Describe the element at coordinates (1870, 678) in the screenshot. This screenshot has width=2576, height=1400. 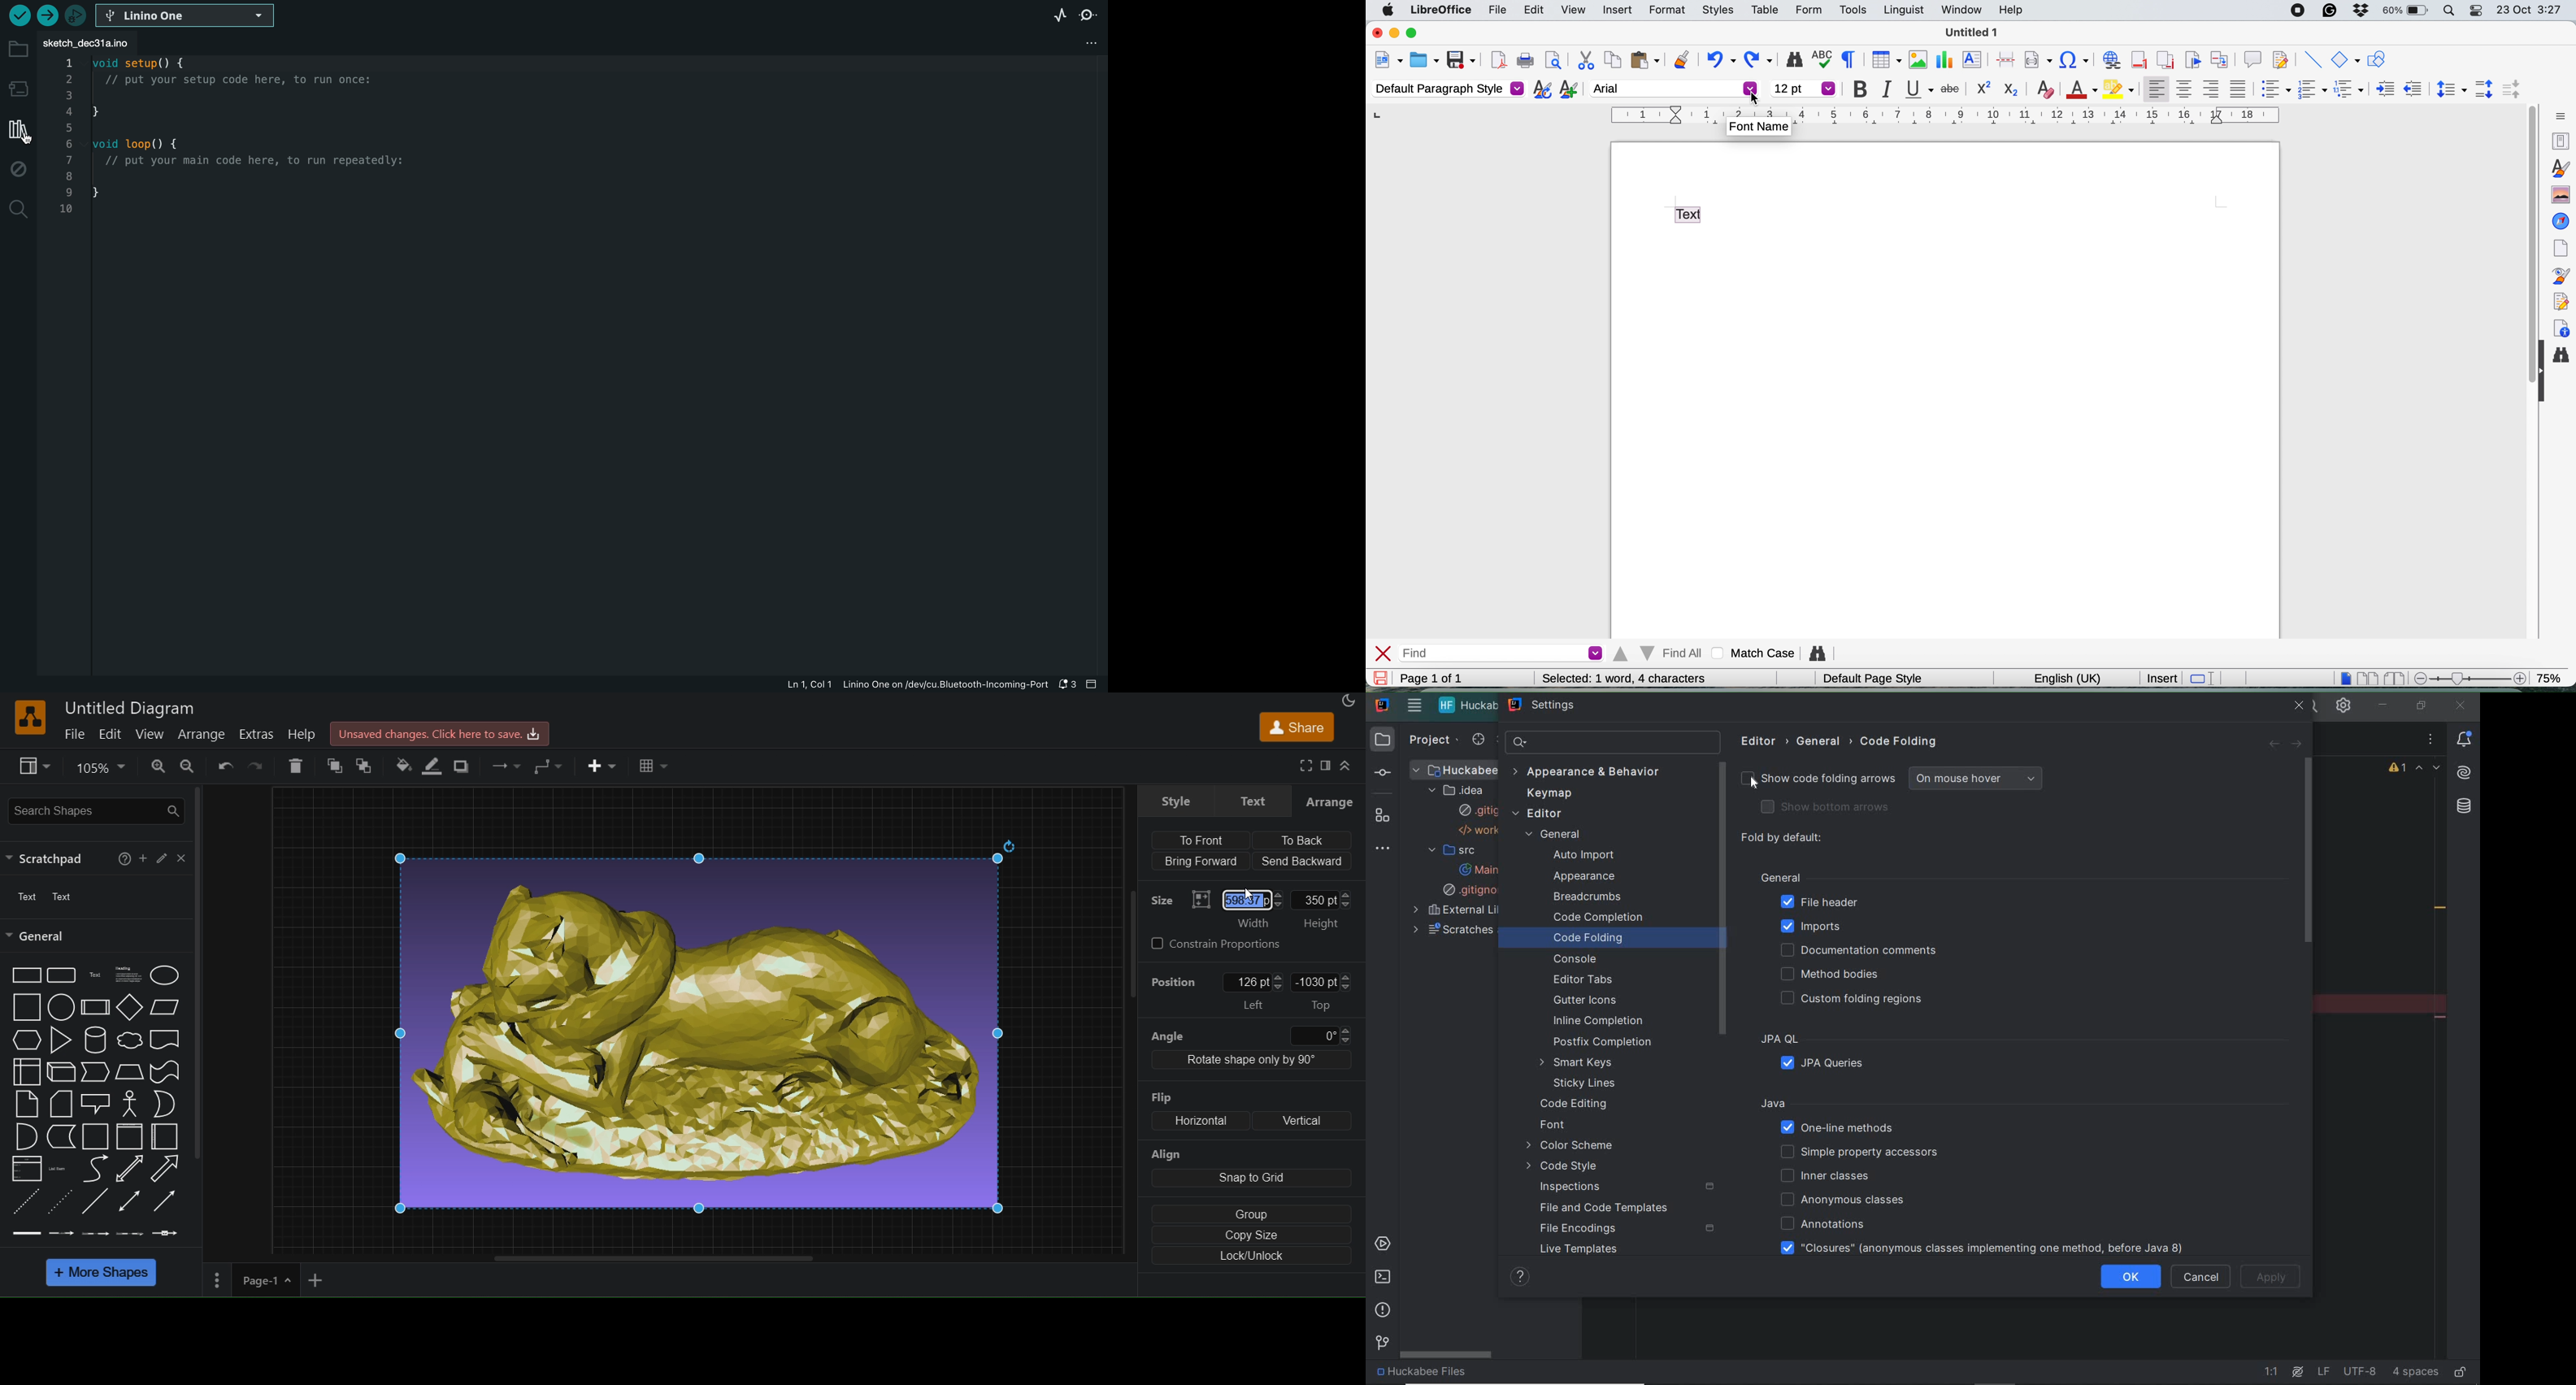
I see `default page style` at that location.